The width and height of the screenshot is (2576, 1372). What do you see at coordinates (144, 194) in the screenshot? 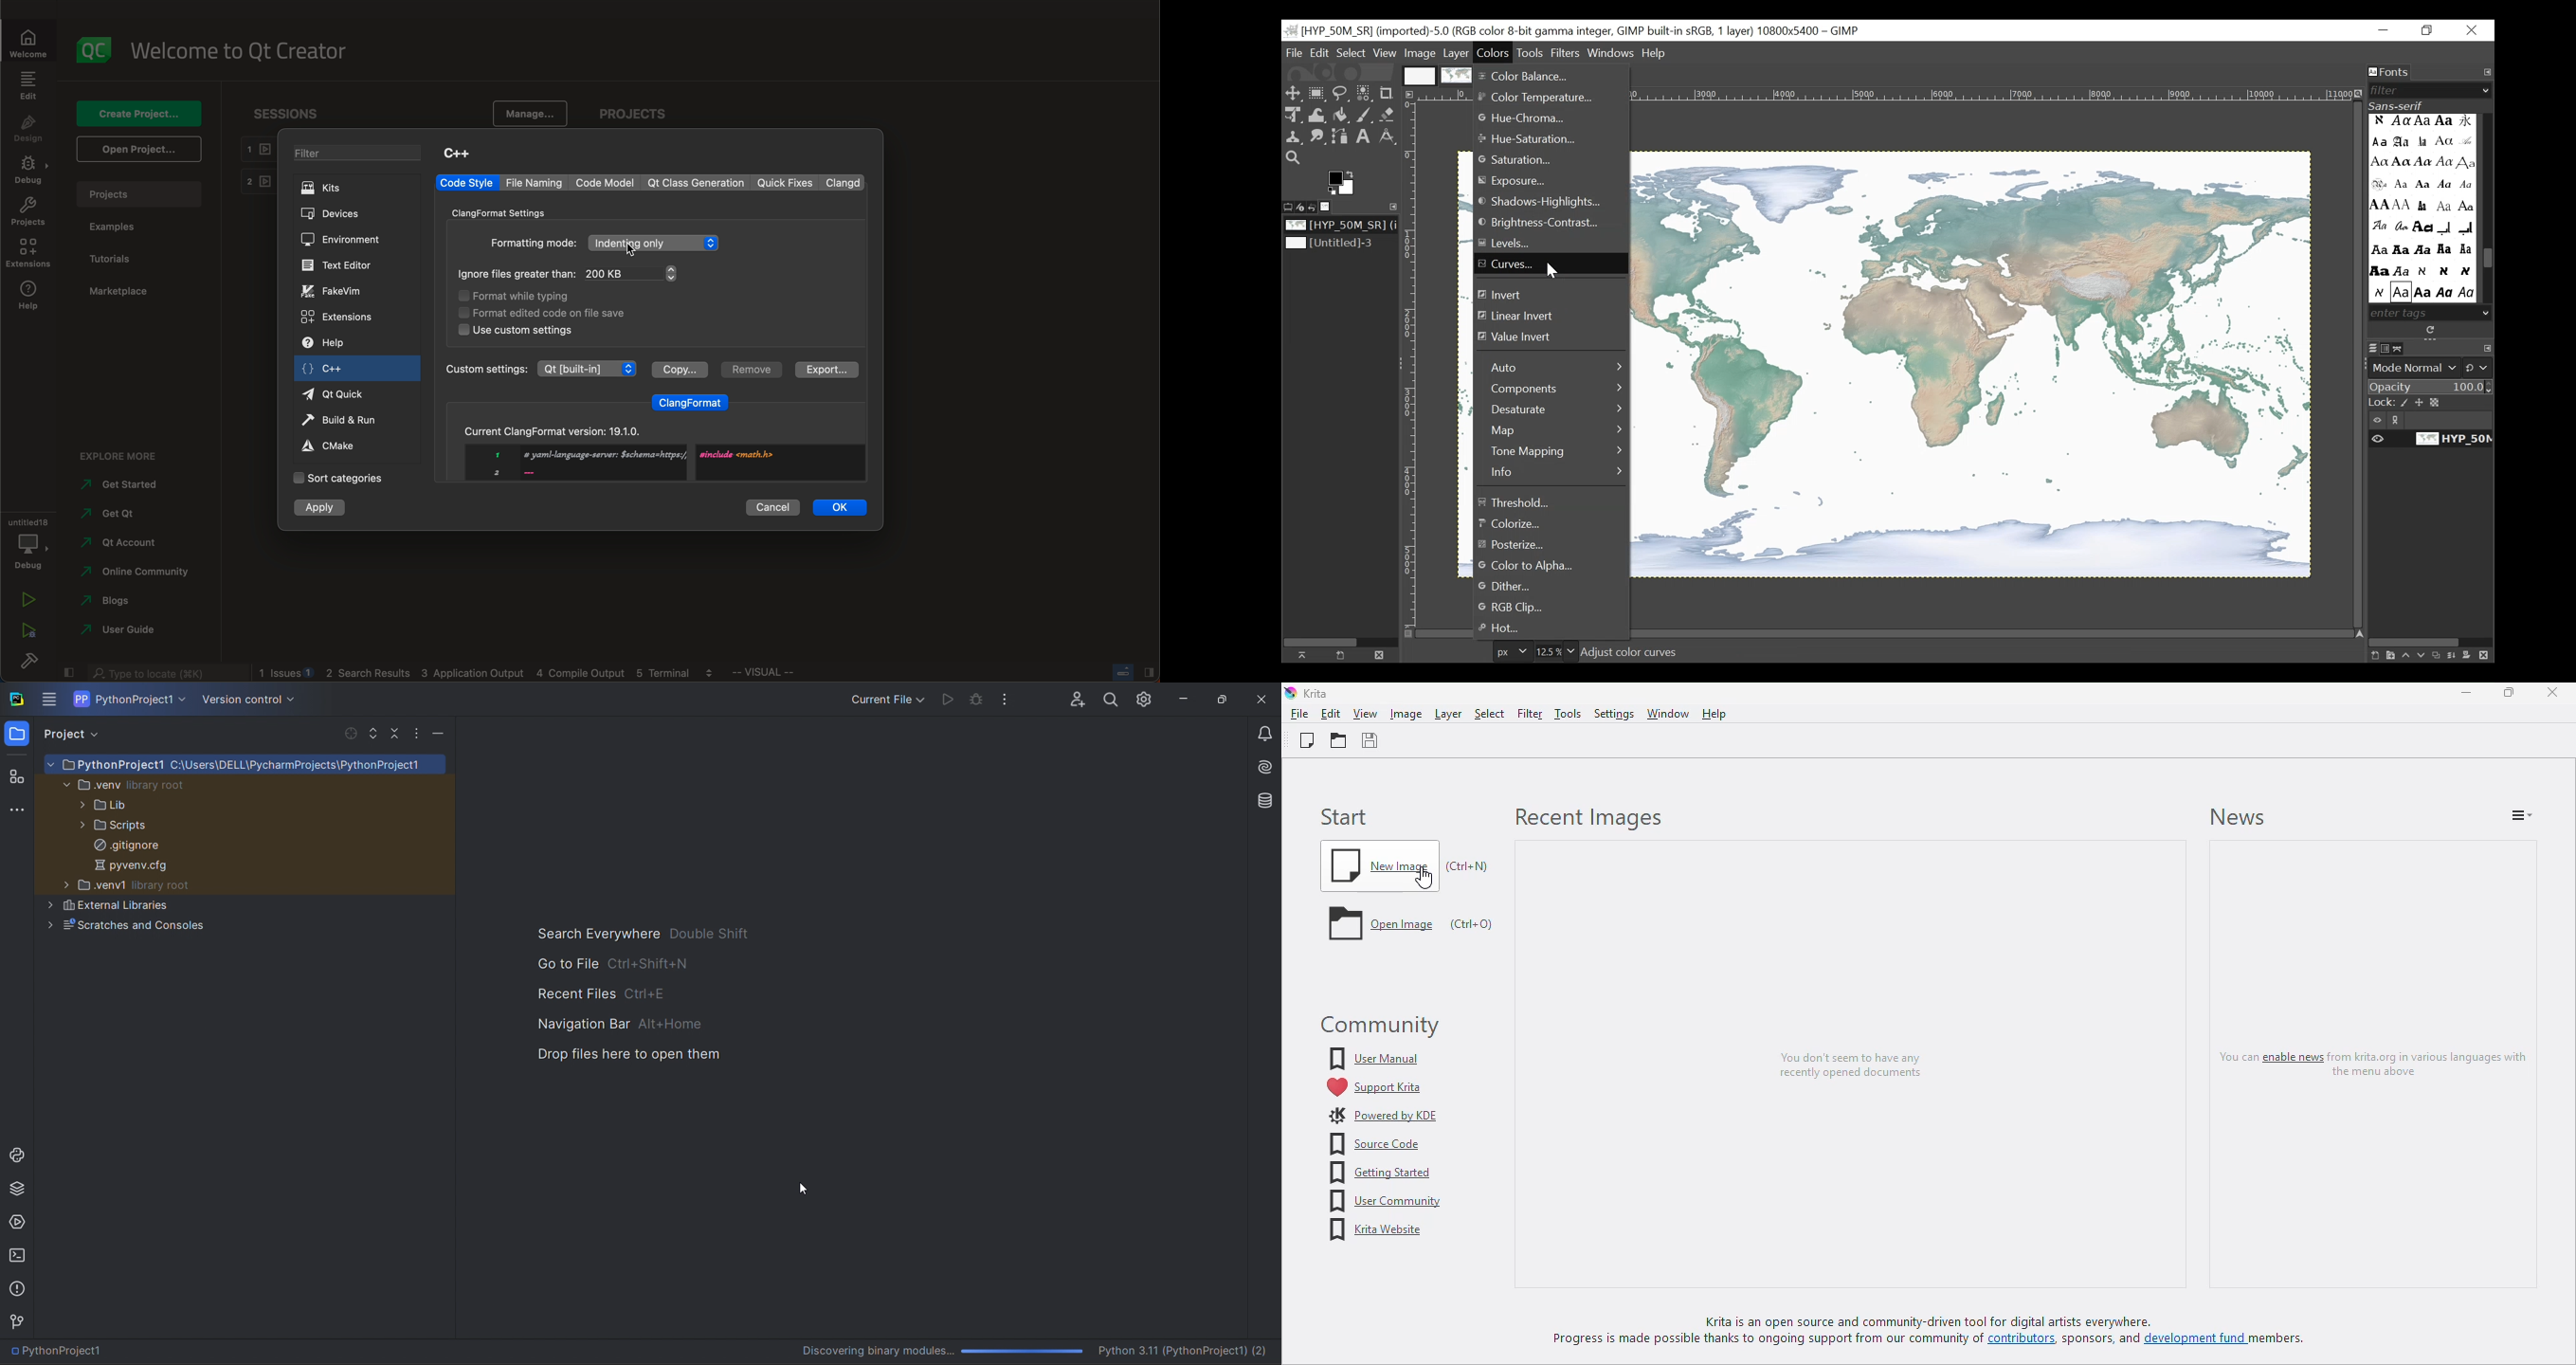
I see `projects` at bounding box center [144, 194].